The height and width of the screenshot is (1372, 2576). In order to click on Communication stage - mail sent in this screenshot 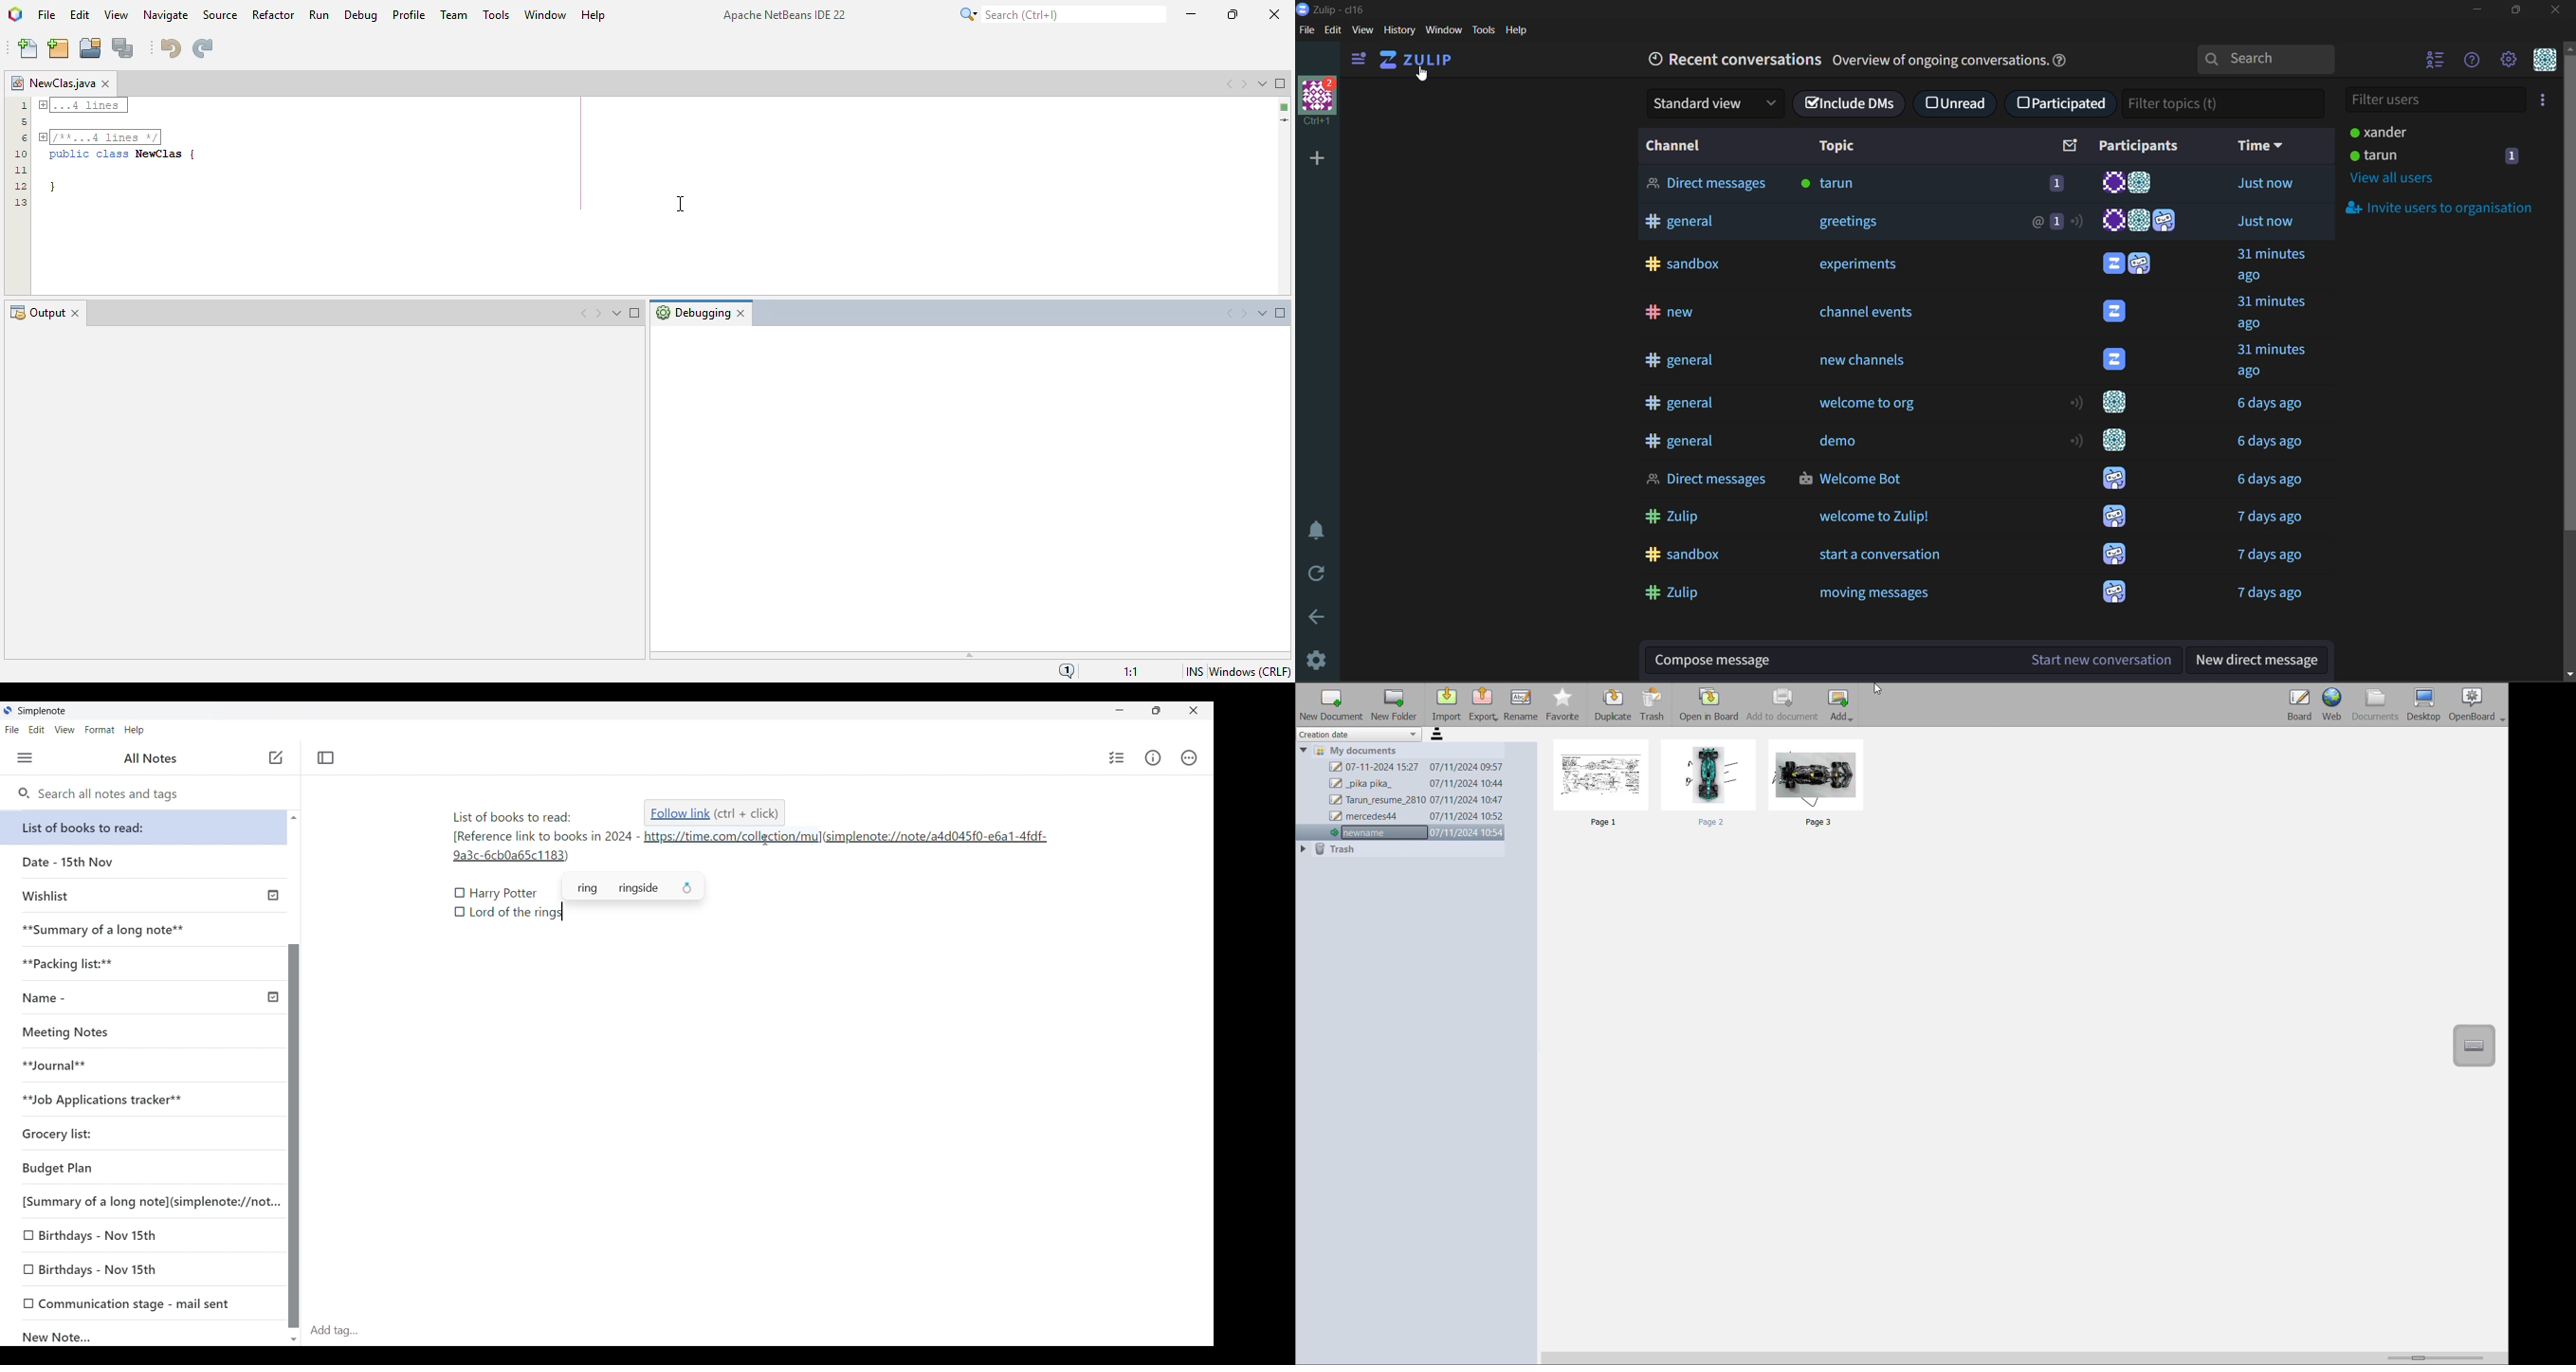, I will do `click(144, 1303)`.